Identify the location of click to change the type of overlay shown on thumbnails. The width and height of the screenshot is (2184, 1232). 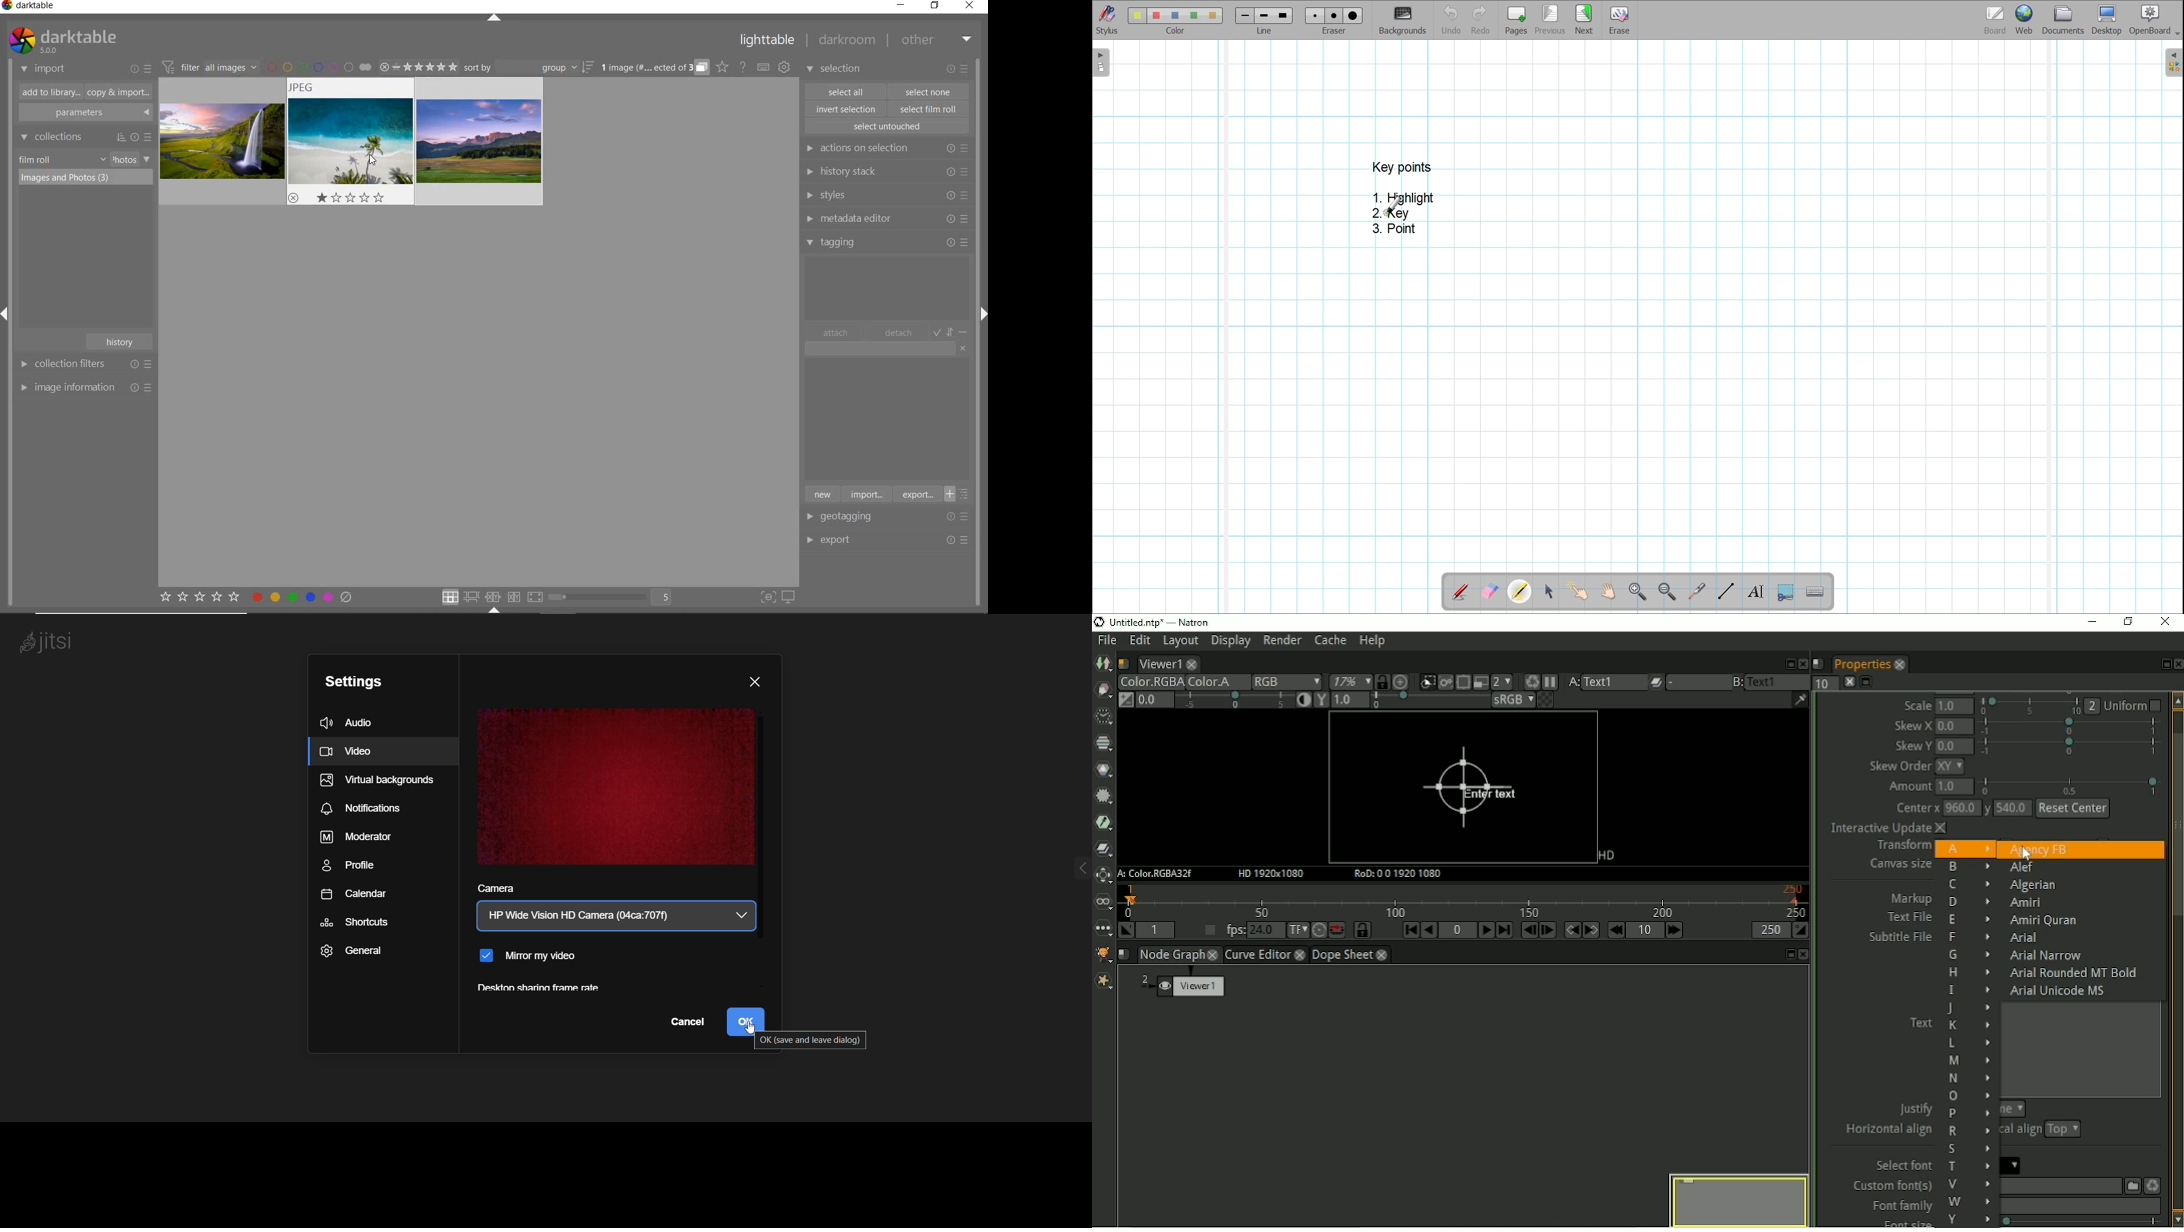
(723, 67).